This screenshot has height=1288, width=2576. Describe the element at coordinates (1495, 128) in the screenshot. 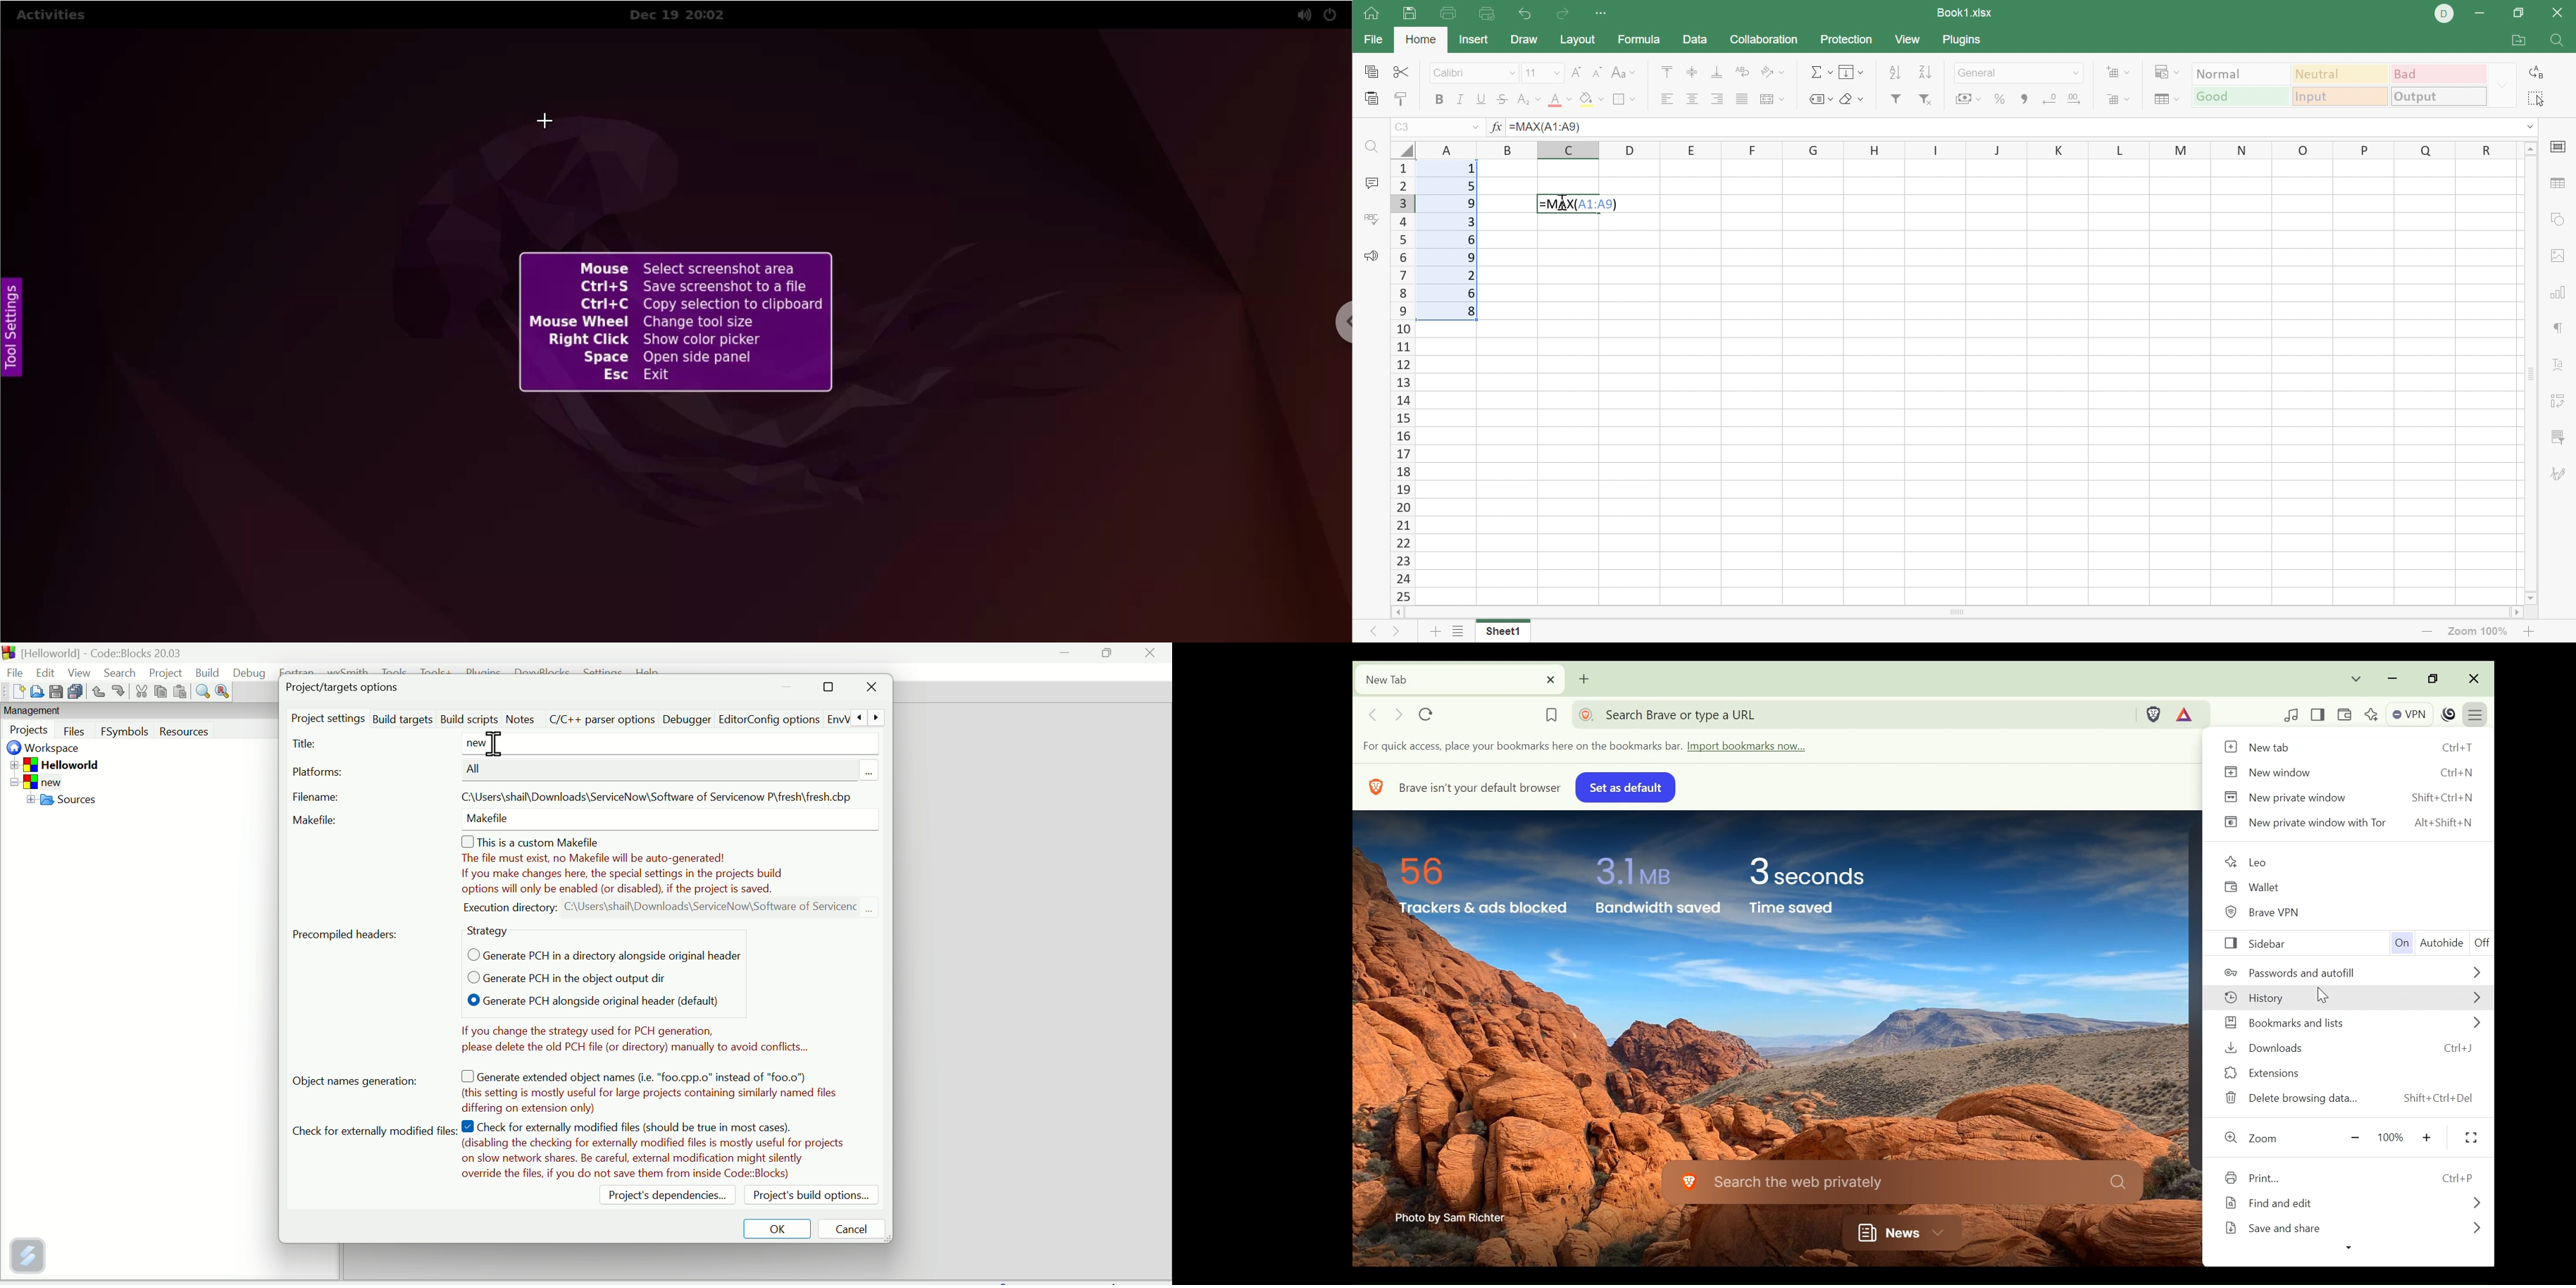

I see `fx` at that location.